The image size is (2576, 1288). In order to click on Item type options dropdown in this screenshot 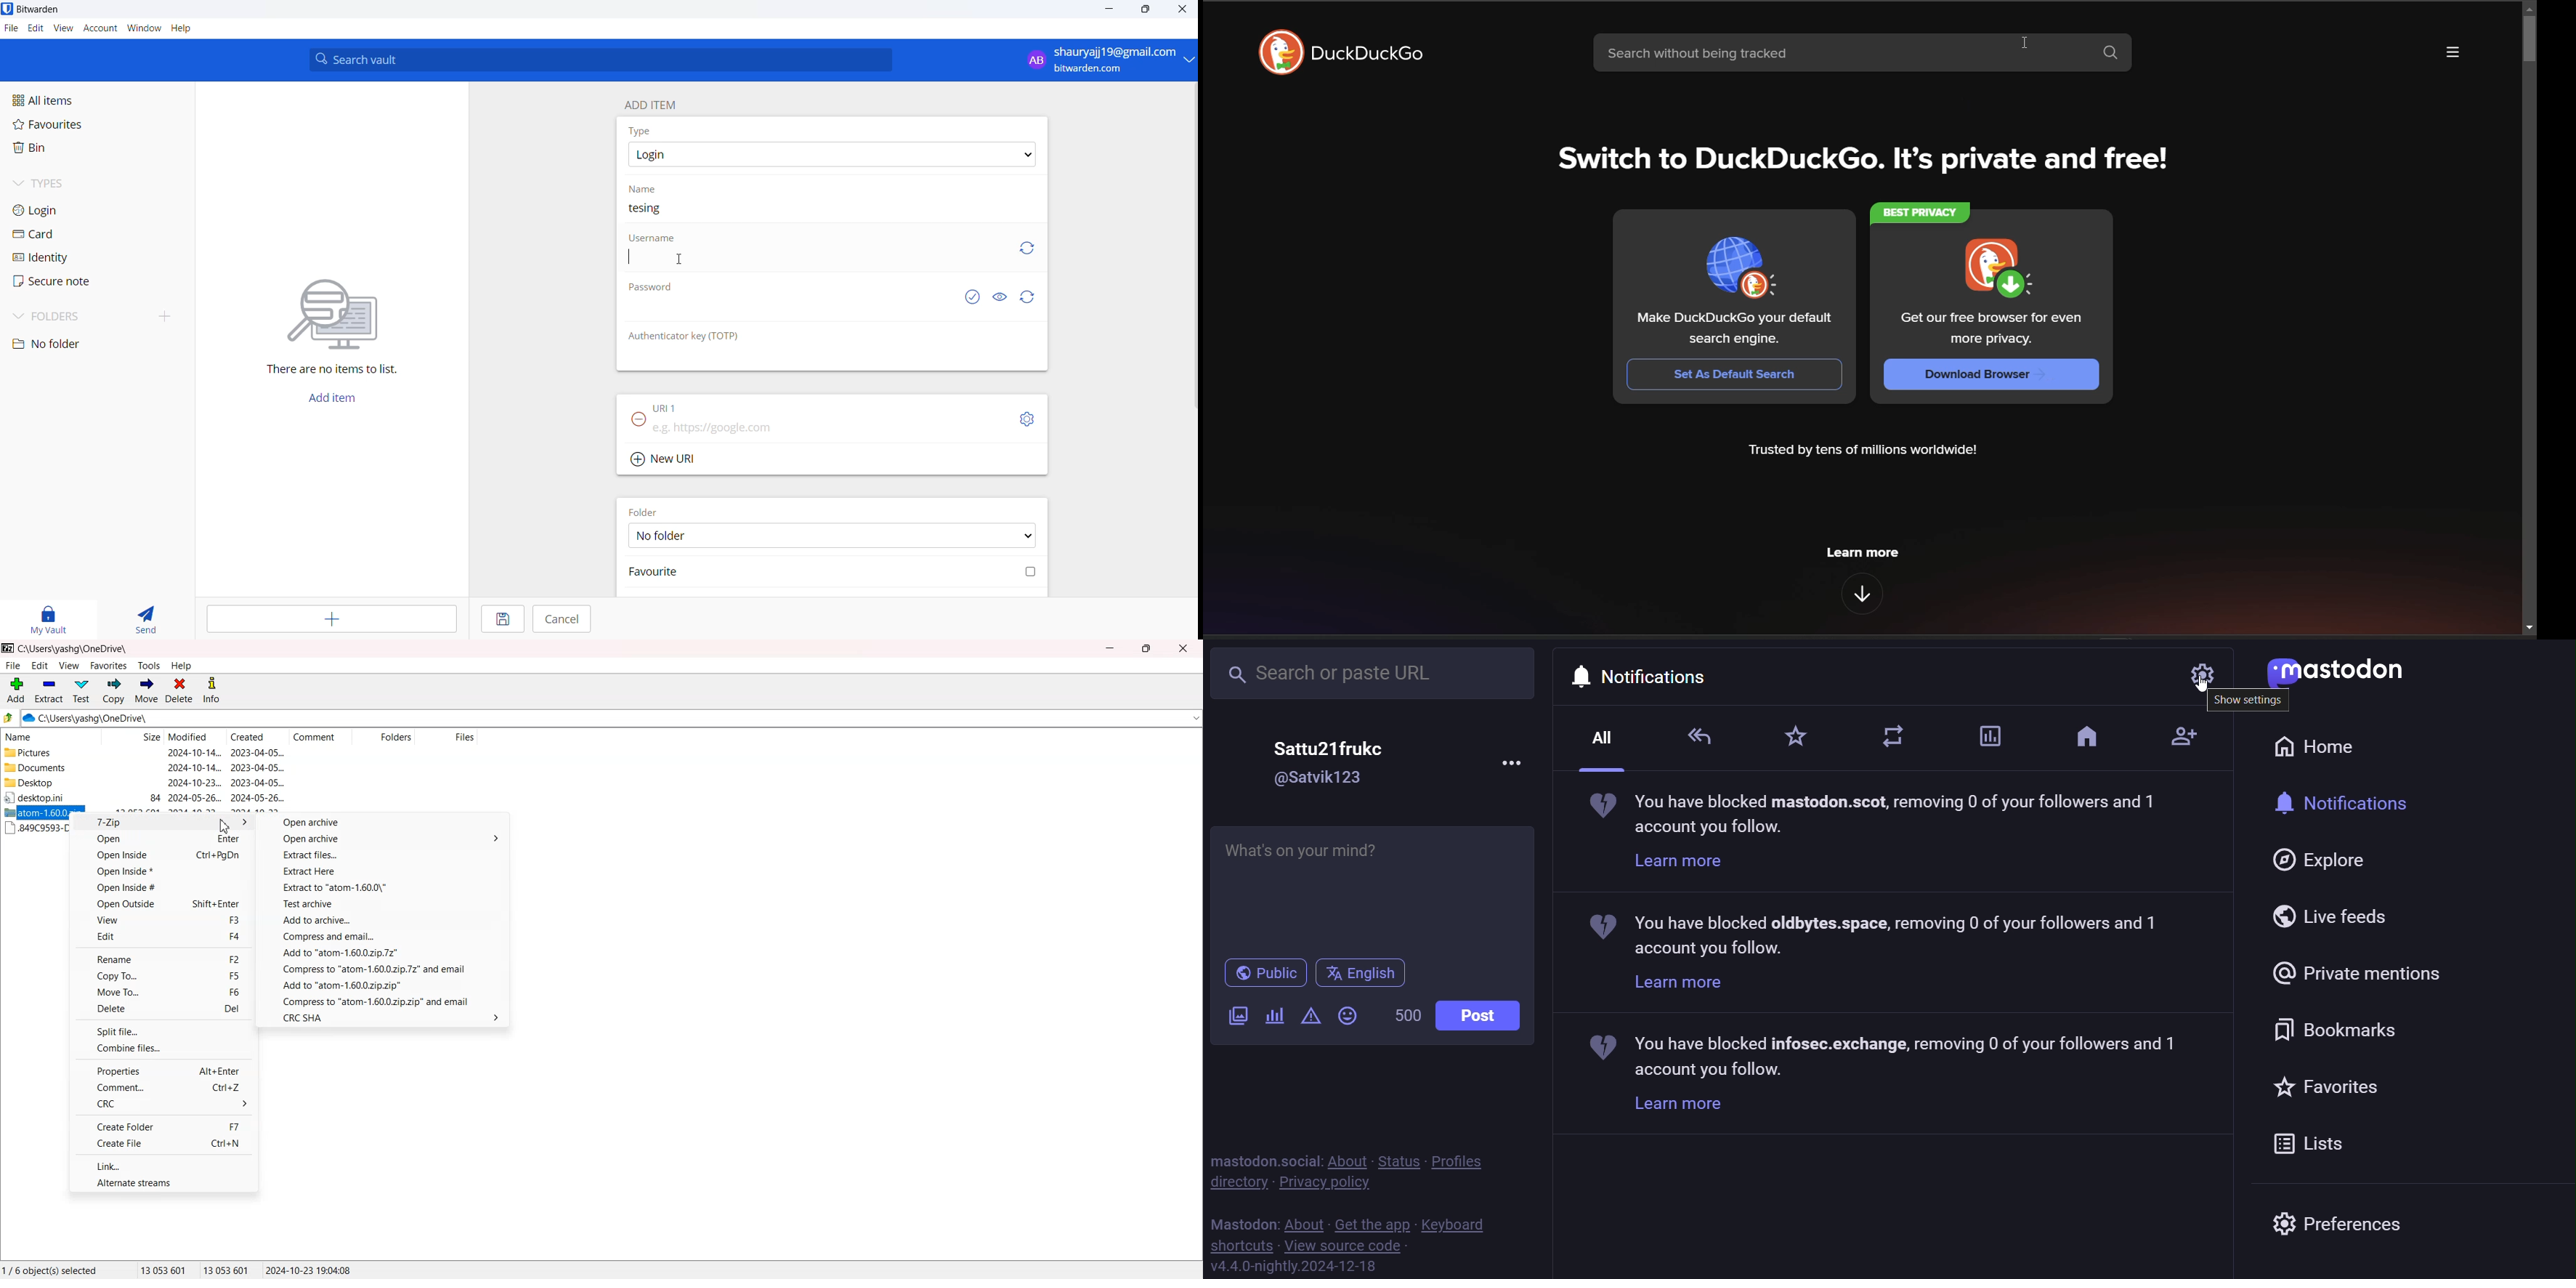, I will do `click(831, 155)`.